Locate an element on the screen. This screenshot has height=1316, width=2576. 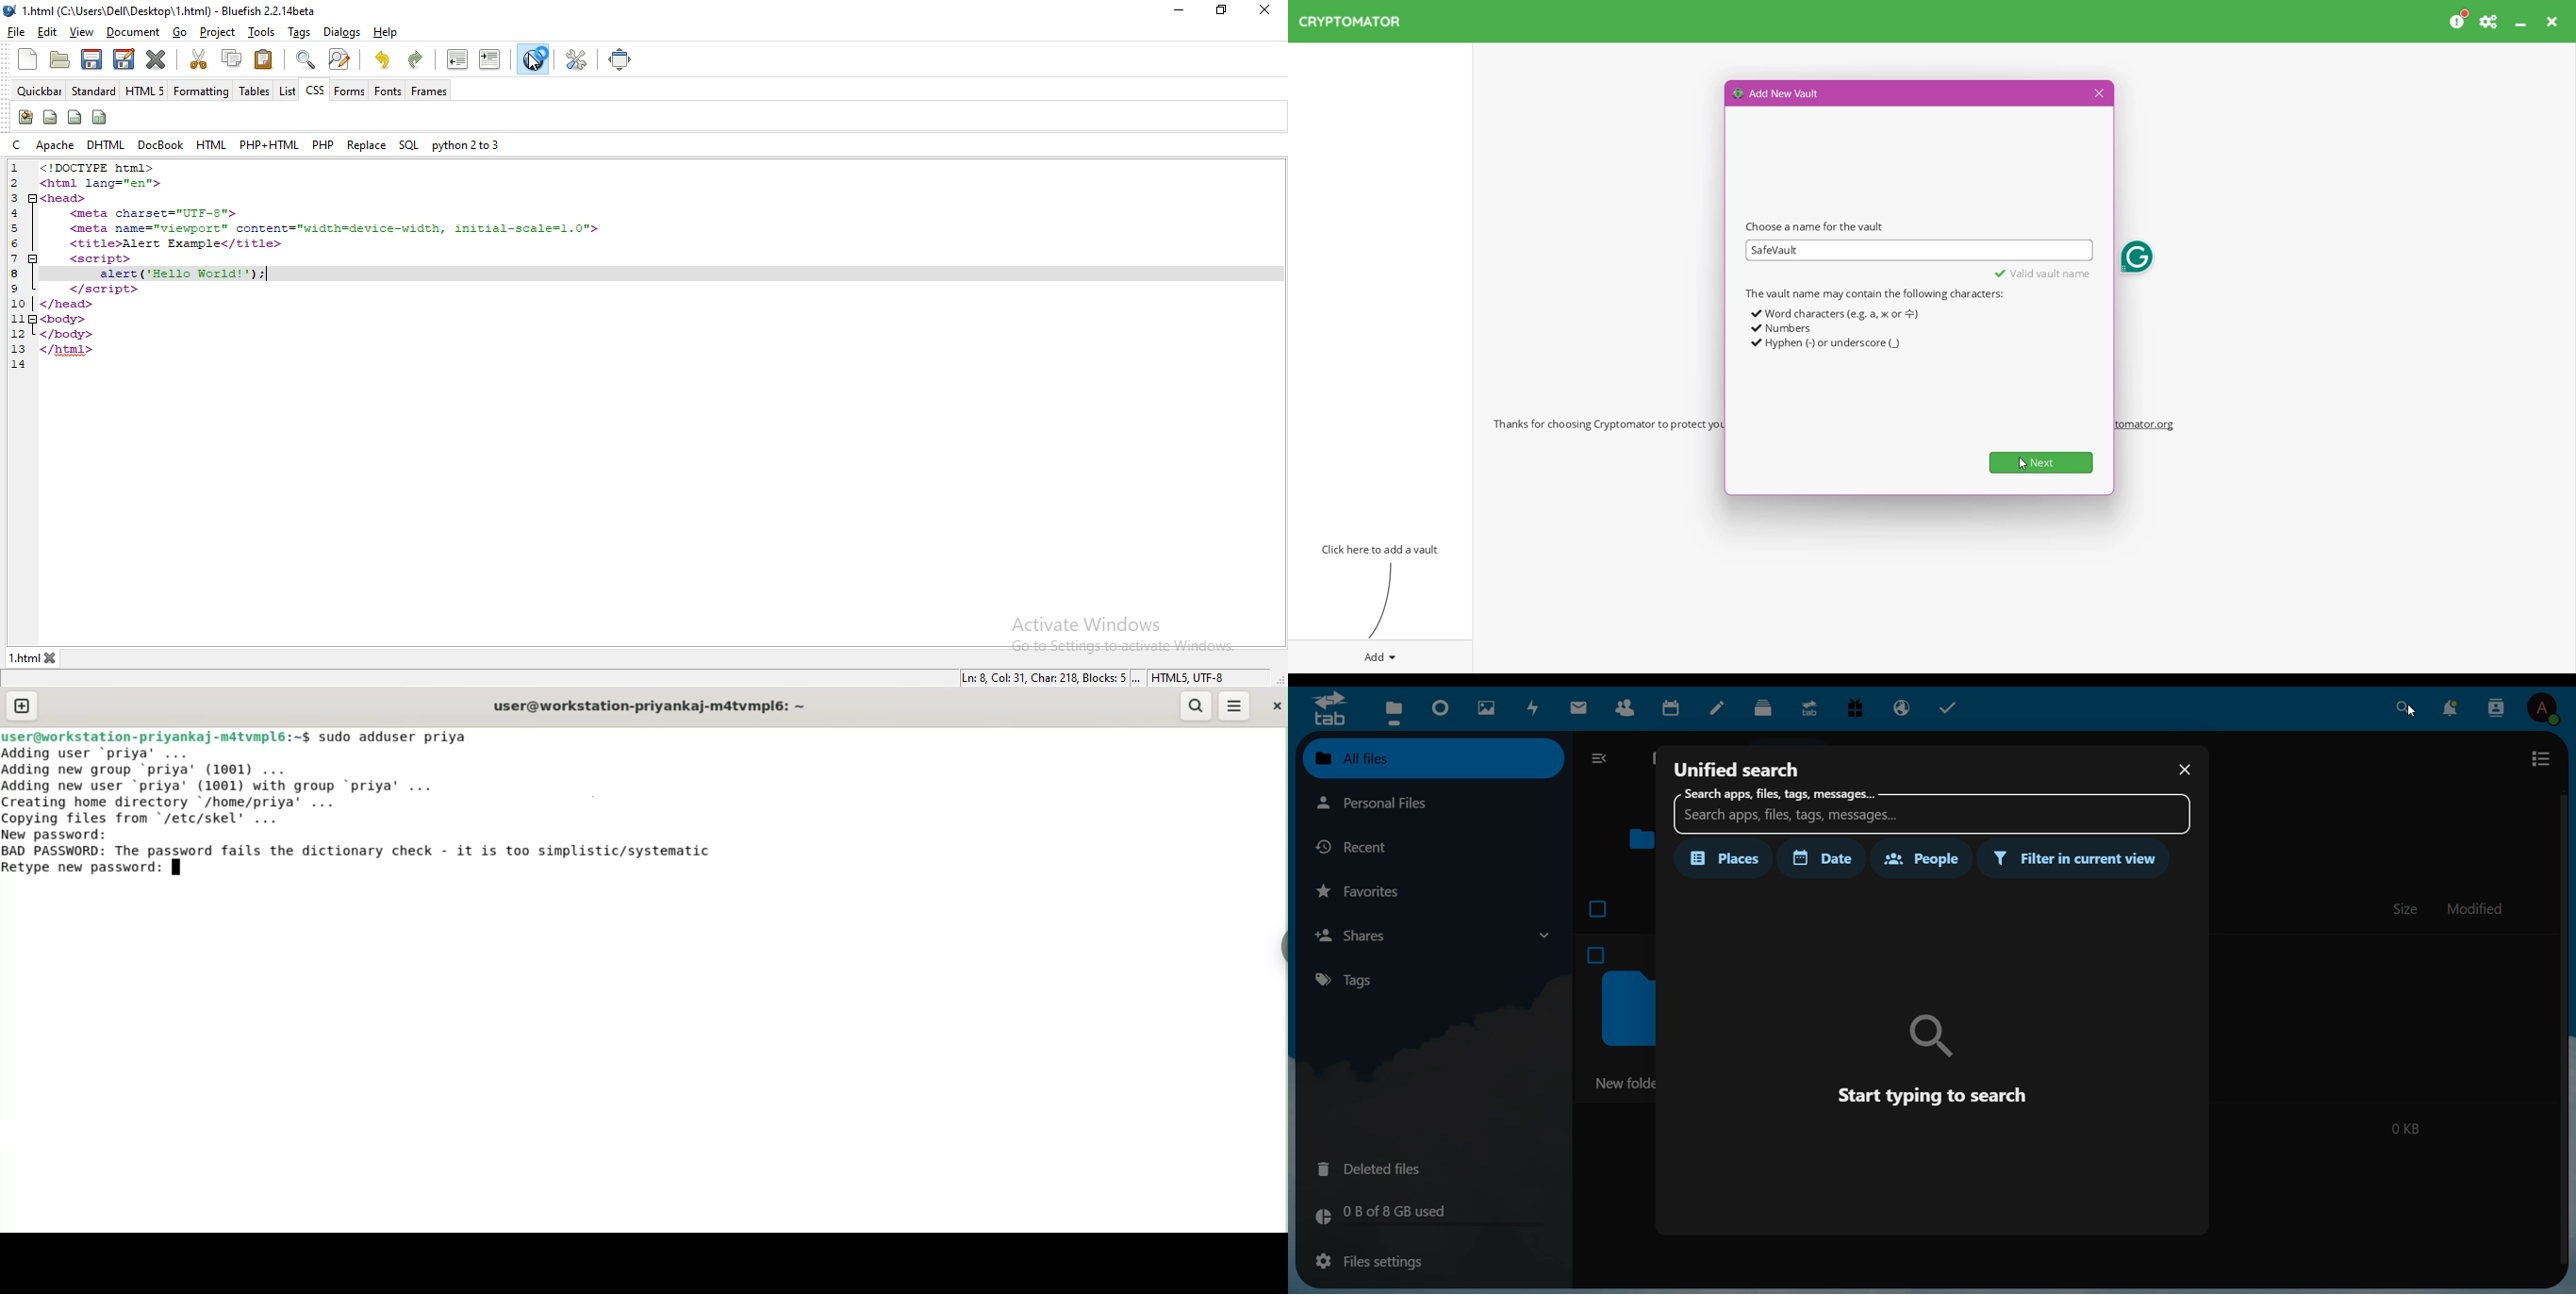
4 is located at coordinates (18, 212).